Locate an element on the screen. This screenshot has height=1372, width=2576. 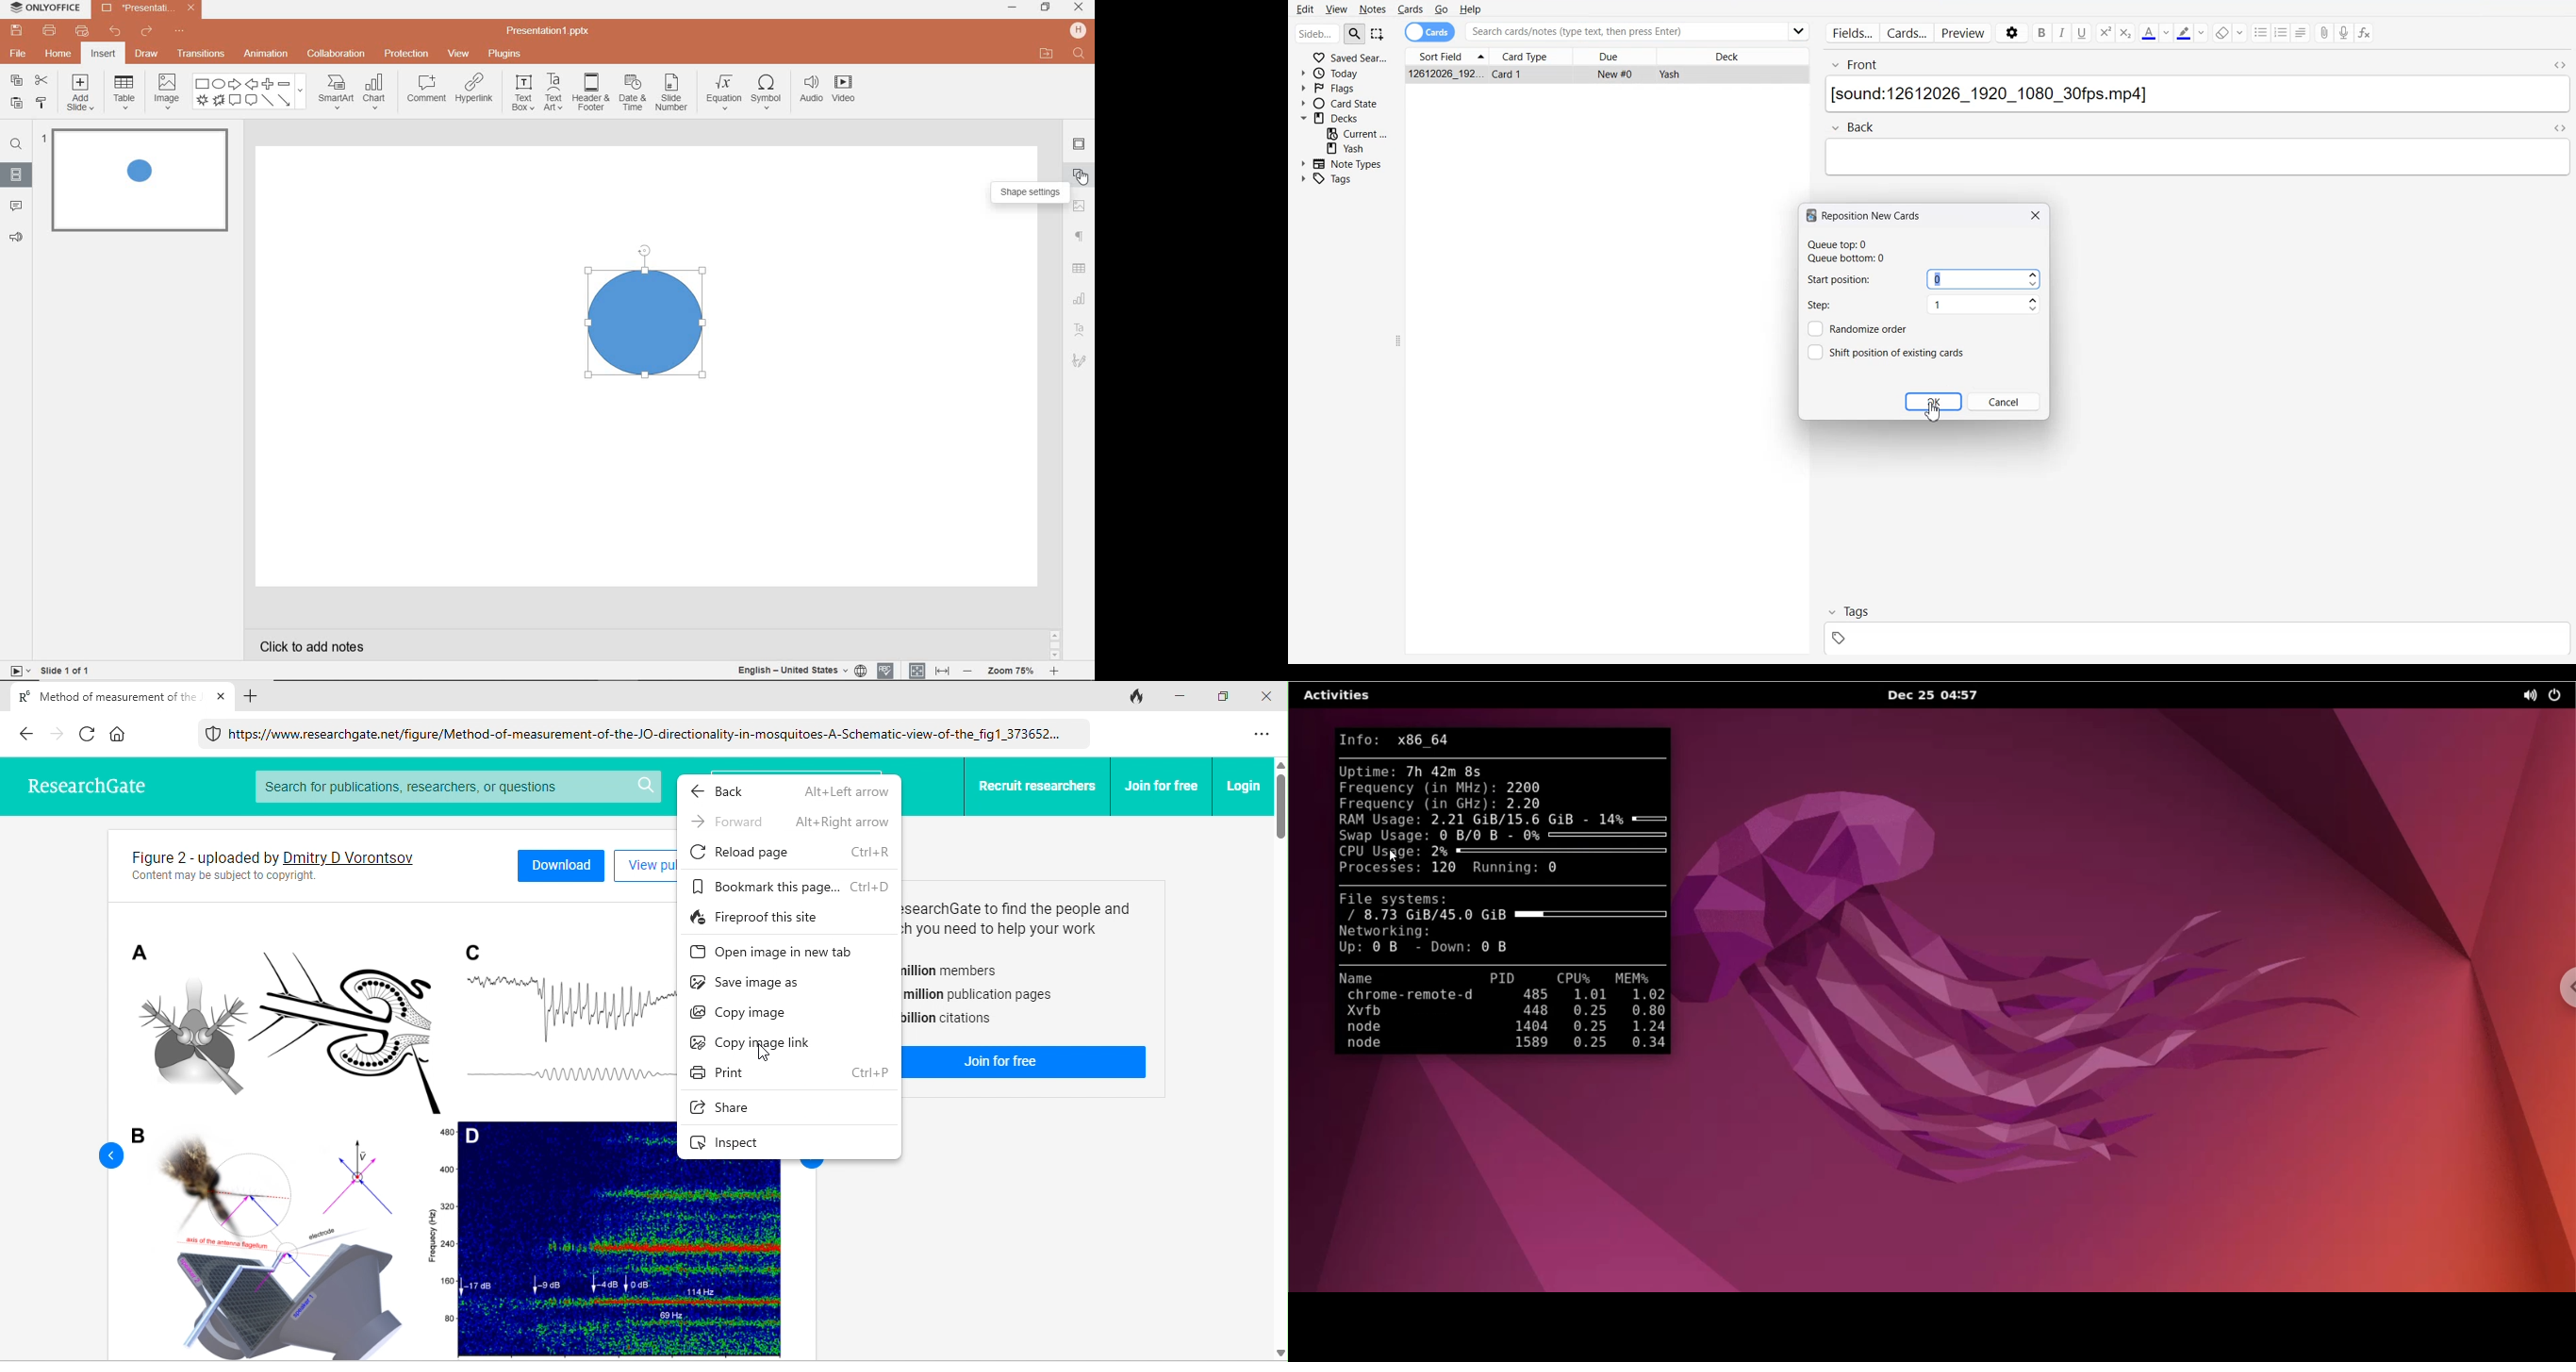
scrollbar is located at coordinates (1056, 641).